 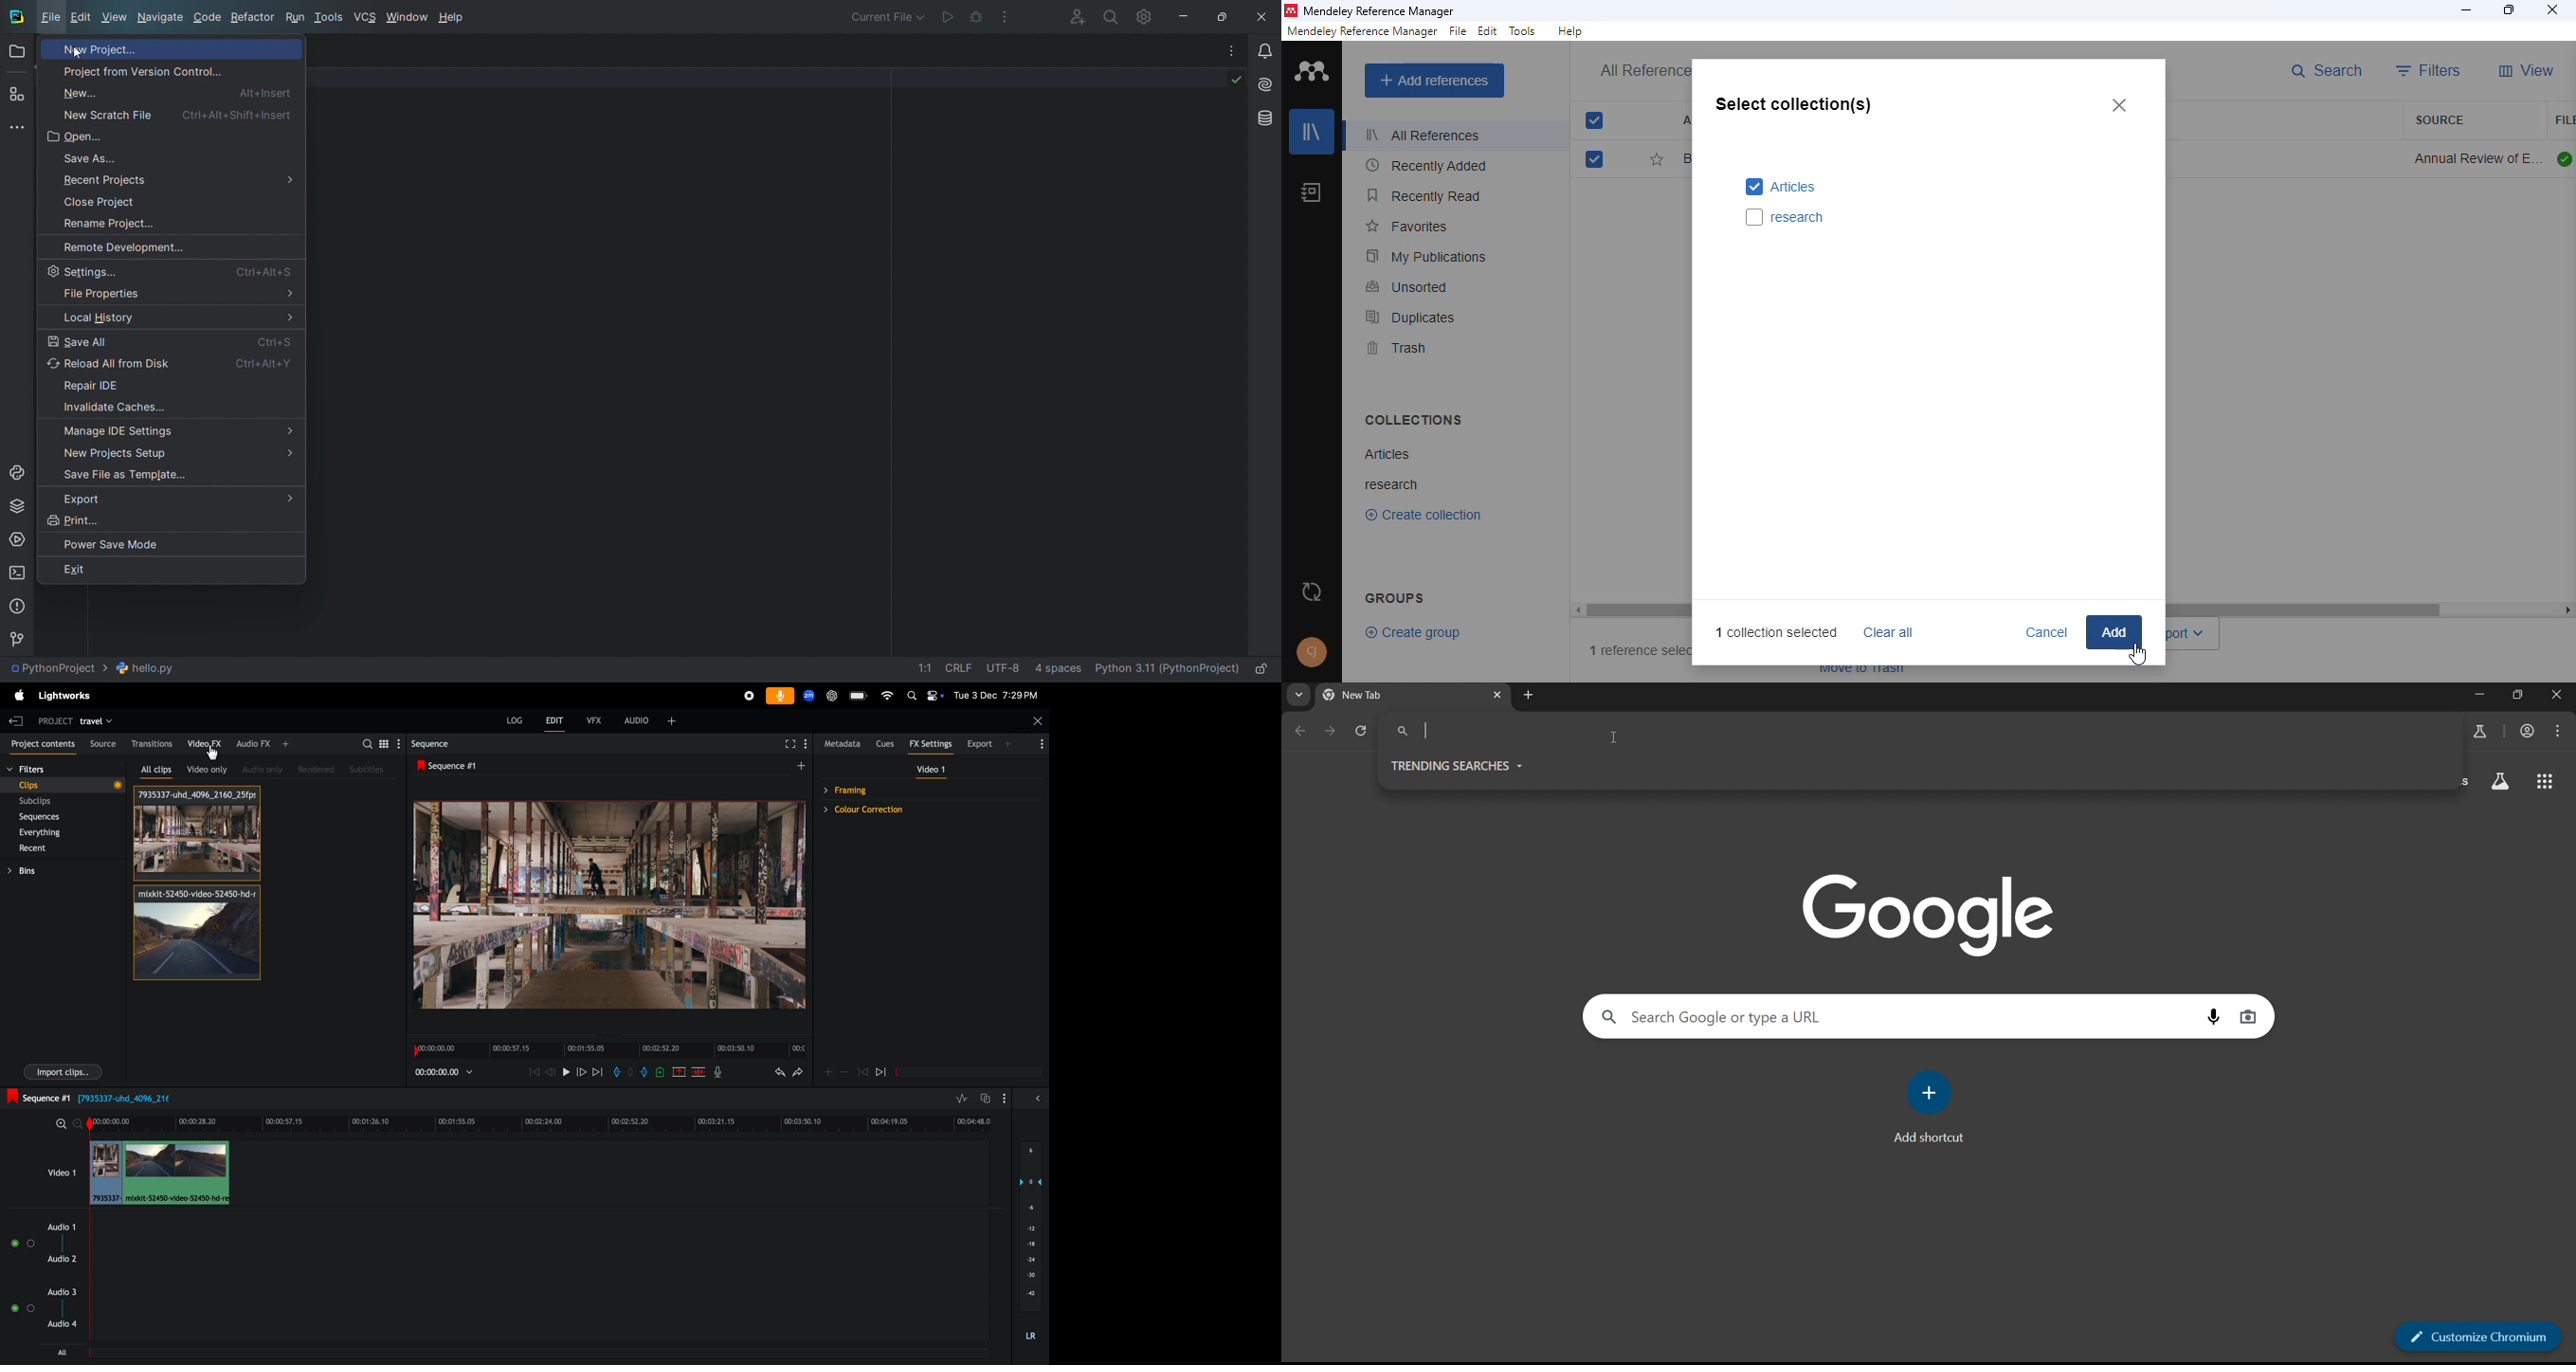 I want to click on Minimize, so click(x=2477, y=697).